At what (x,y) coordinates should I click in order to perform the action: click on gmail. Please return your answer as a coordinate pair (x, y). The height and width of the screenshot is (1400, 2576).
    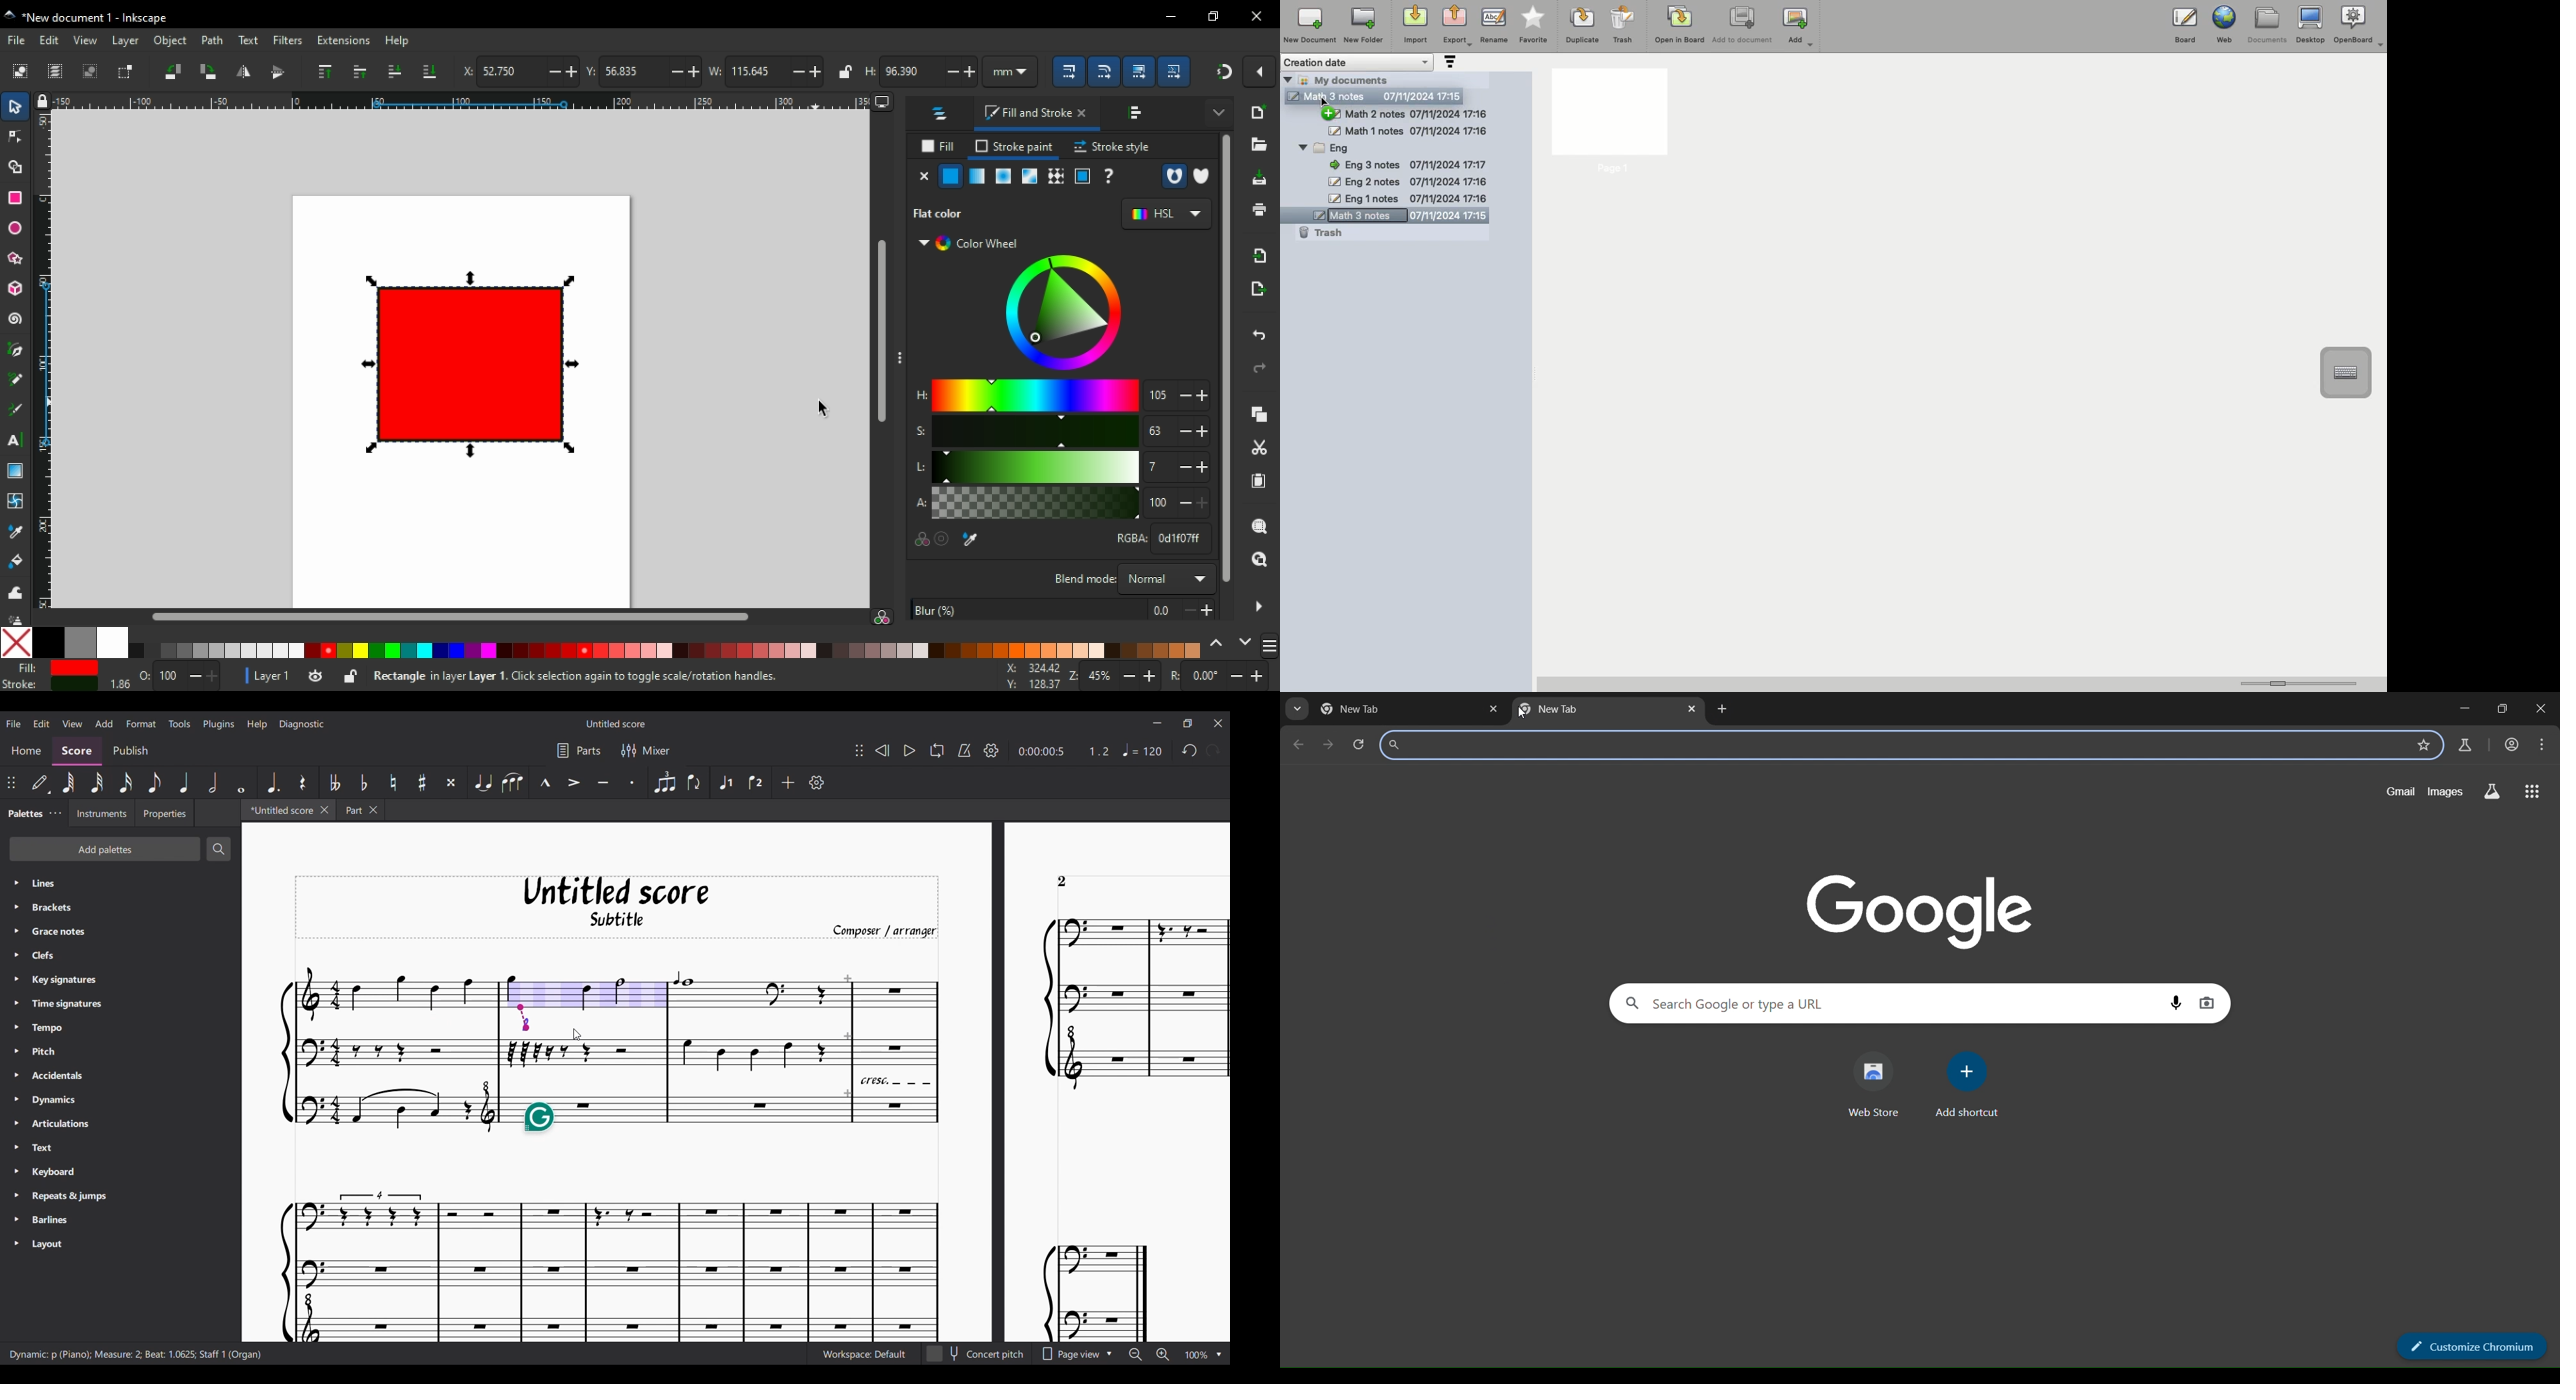
    Looking at the image, I should click on (2399, 791).